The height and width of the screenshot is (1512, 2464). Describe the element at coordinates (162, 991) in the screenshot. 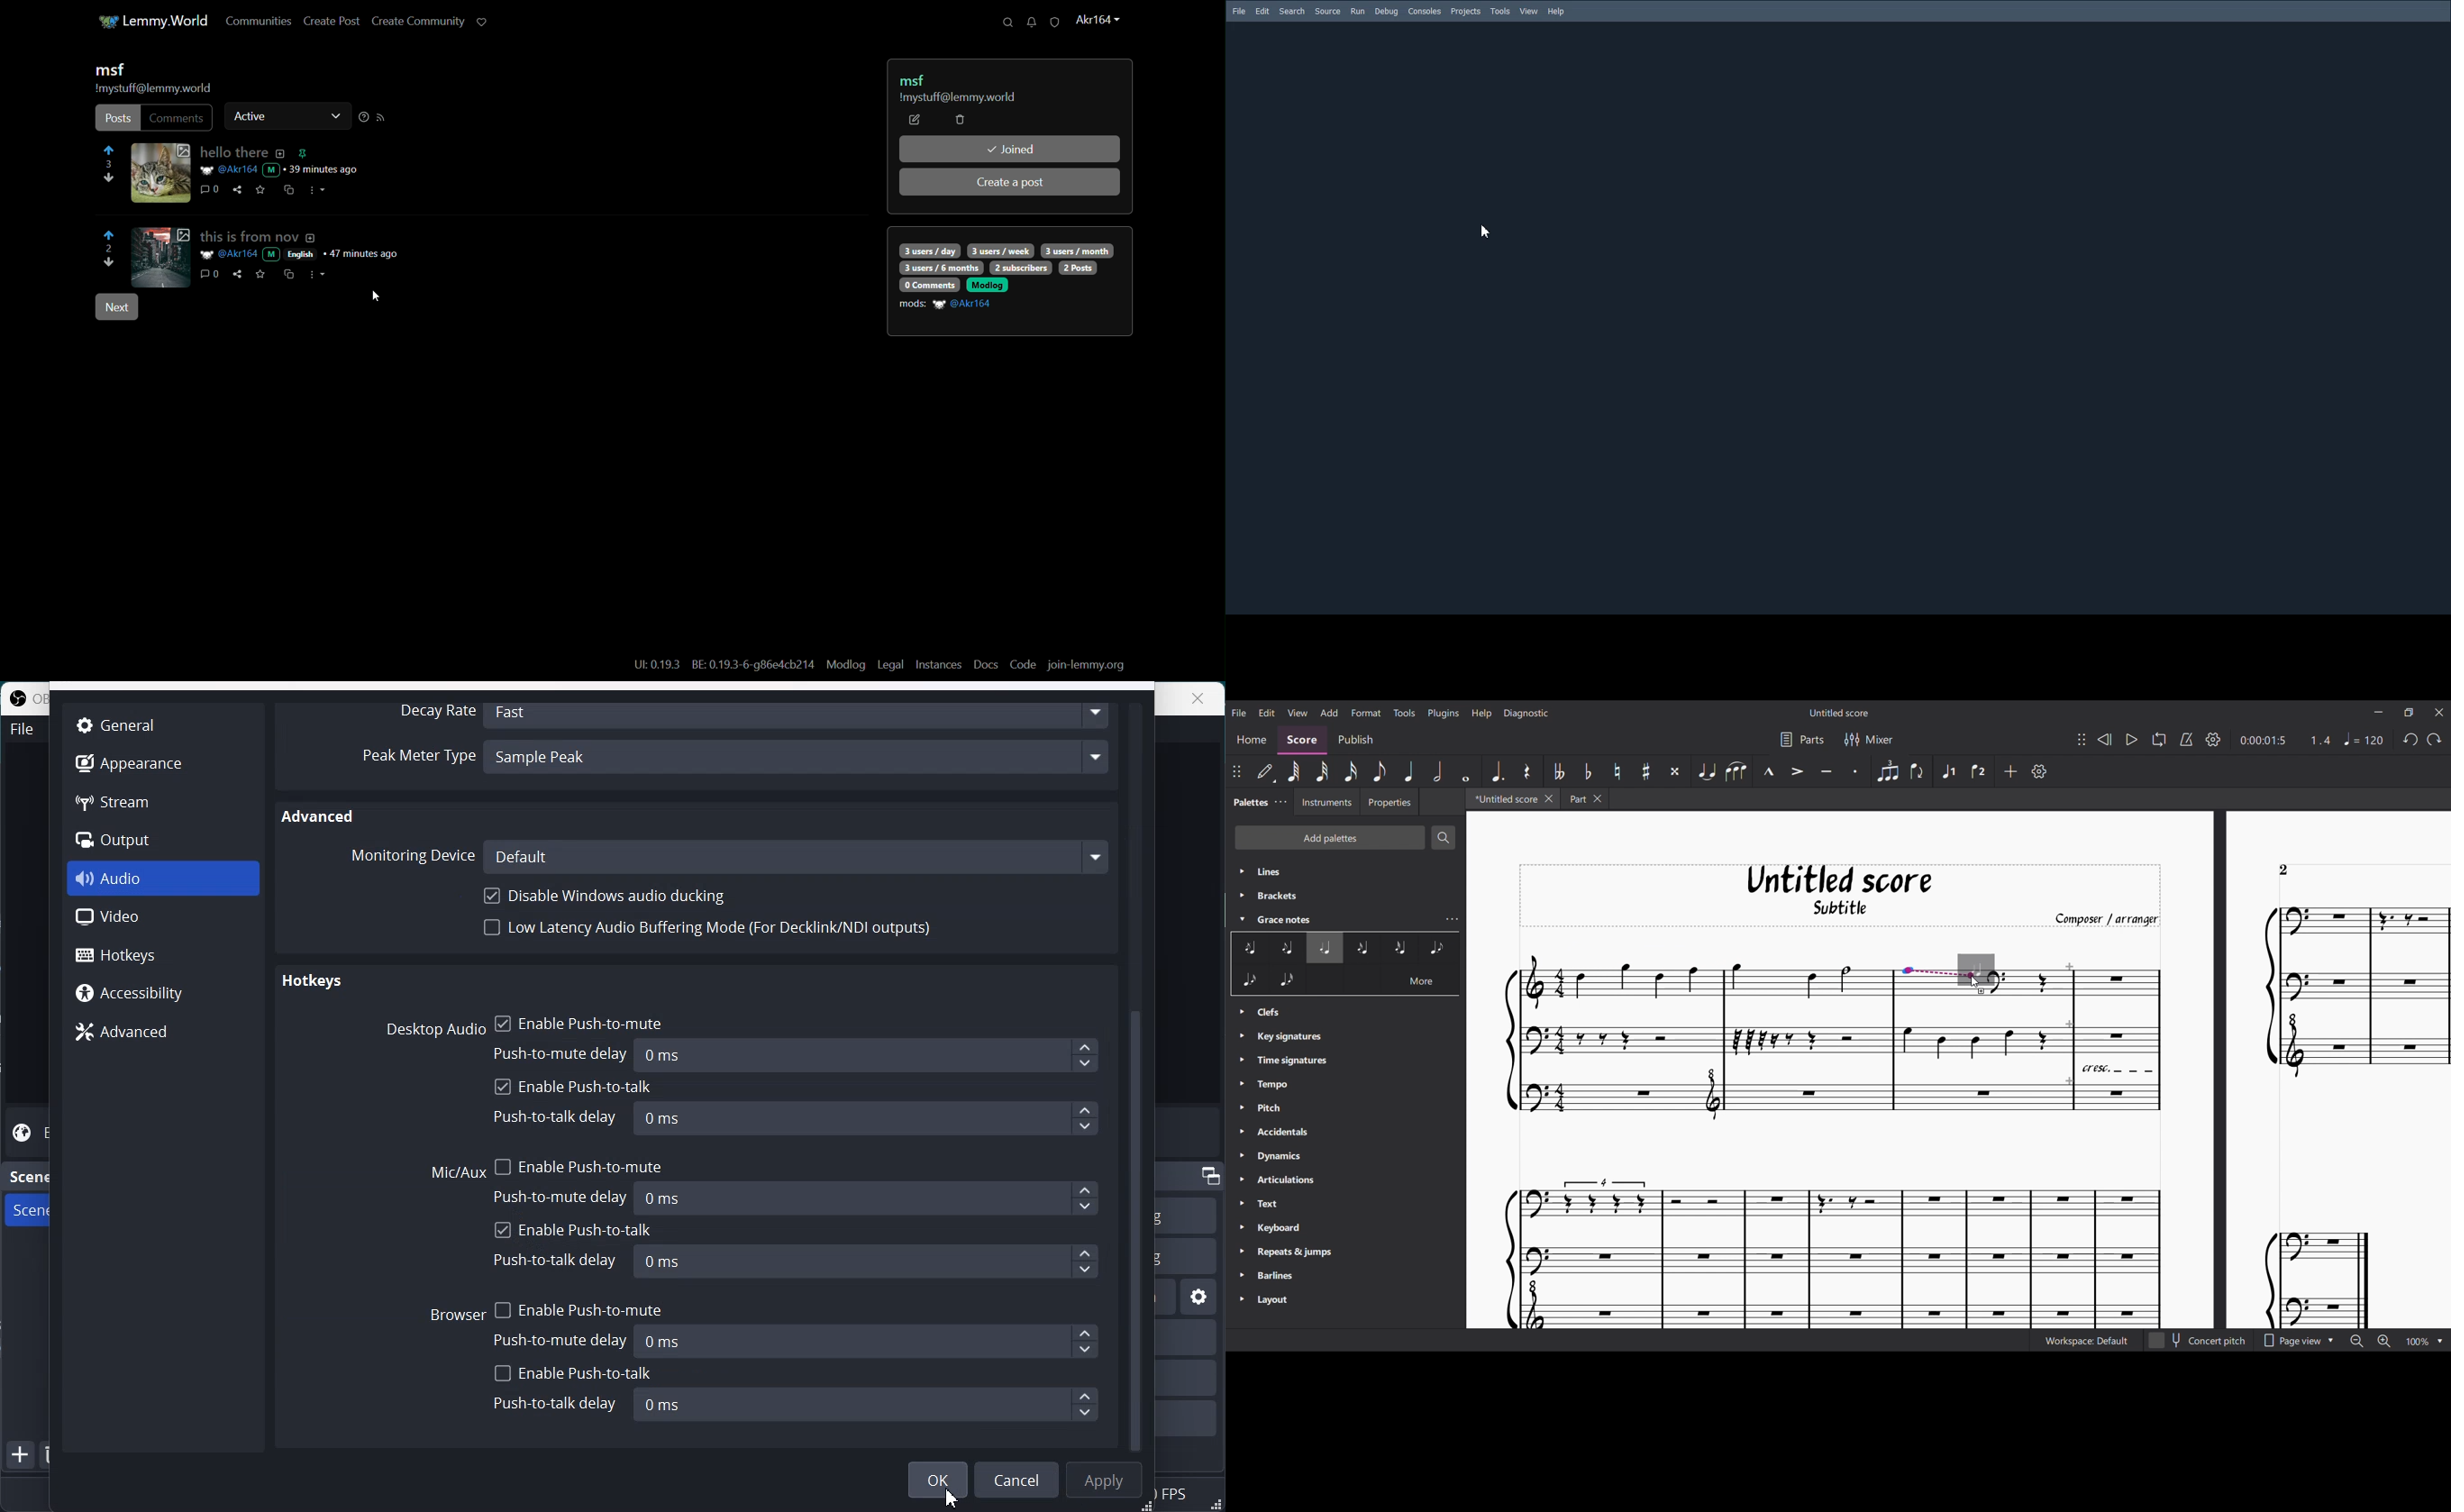

I see `Accessibility` at that location.